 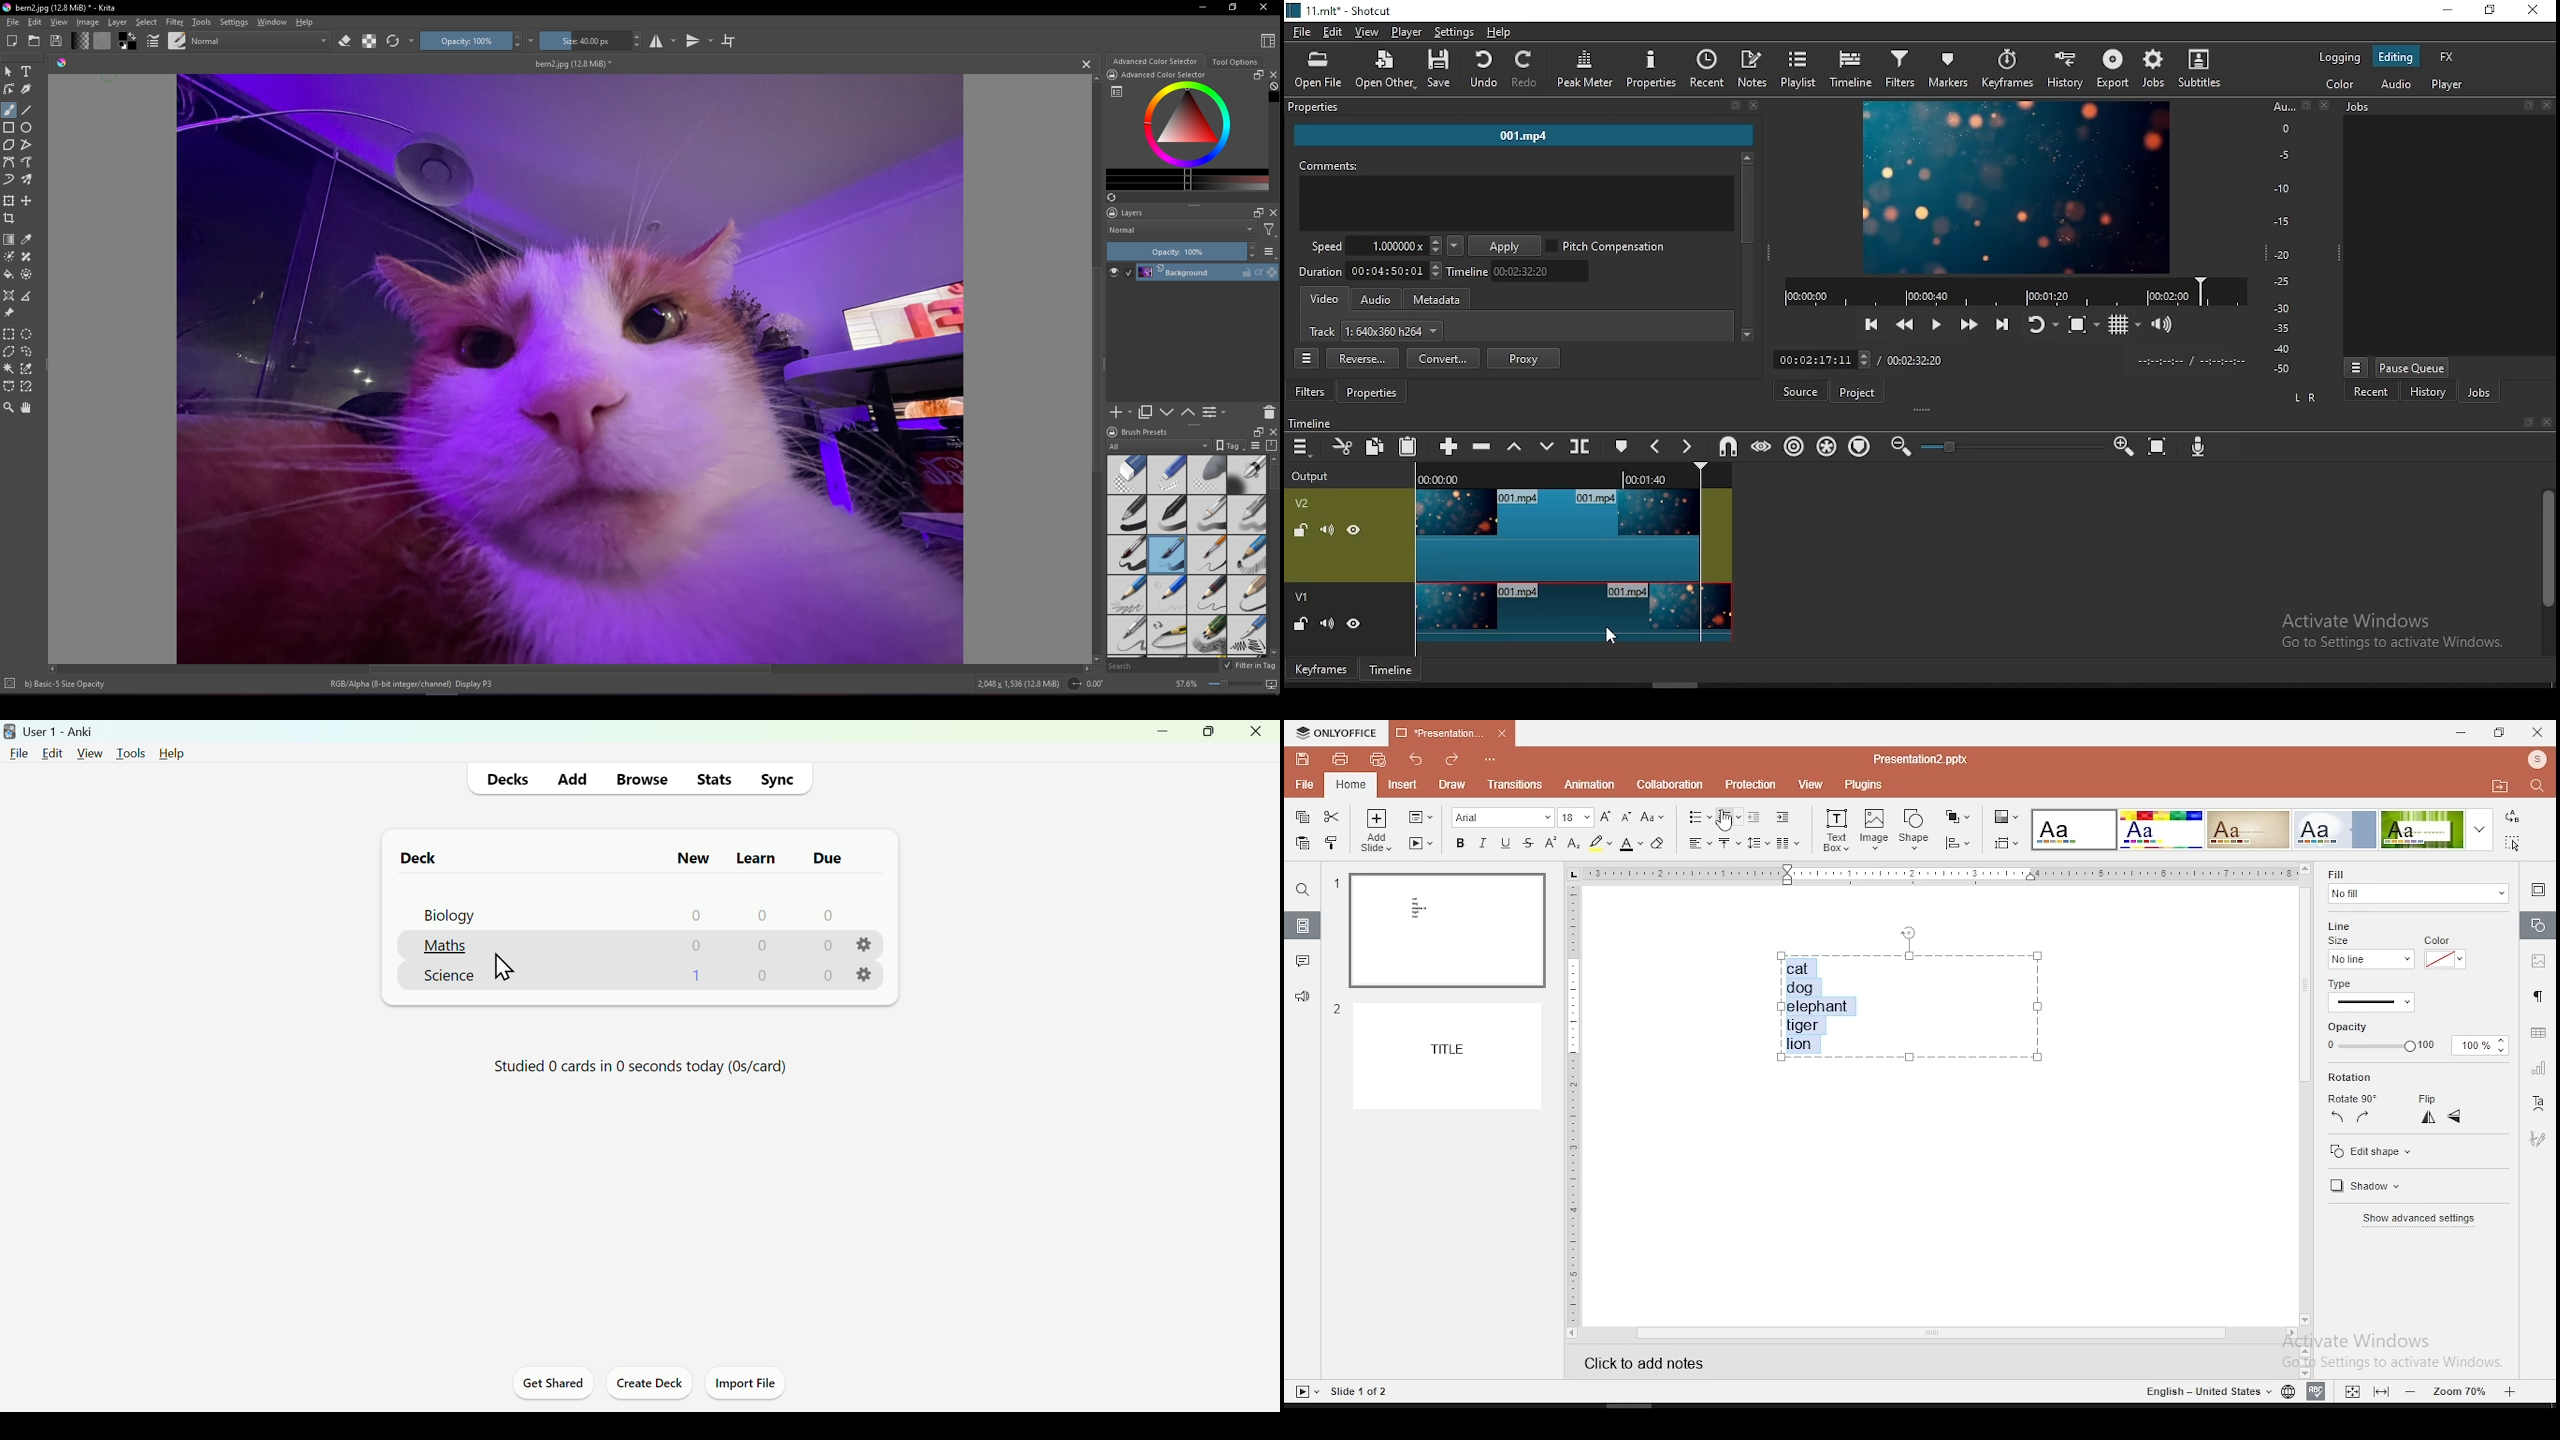 What do you see at coordinates (2248, 829) in the screenshot?
I see `theme ` at bounding box center [2248, 829].